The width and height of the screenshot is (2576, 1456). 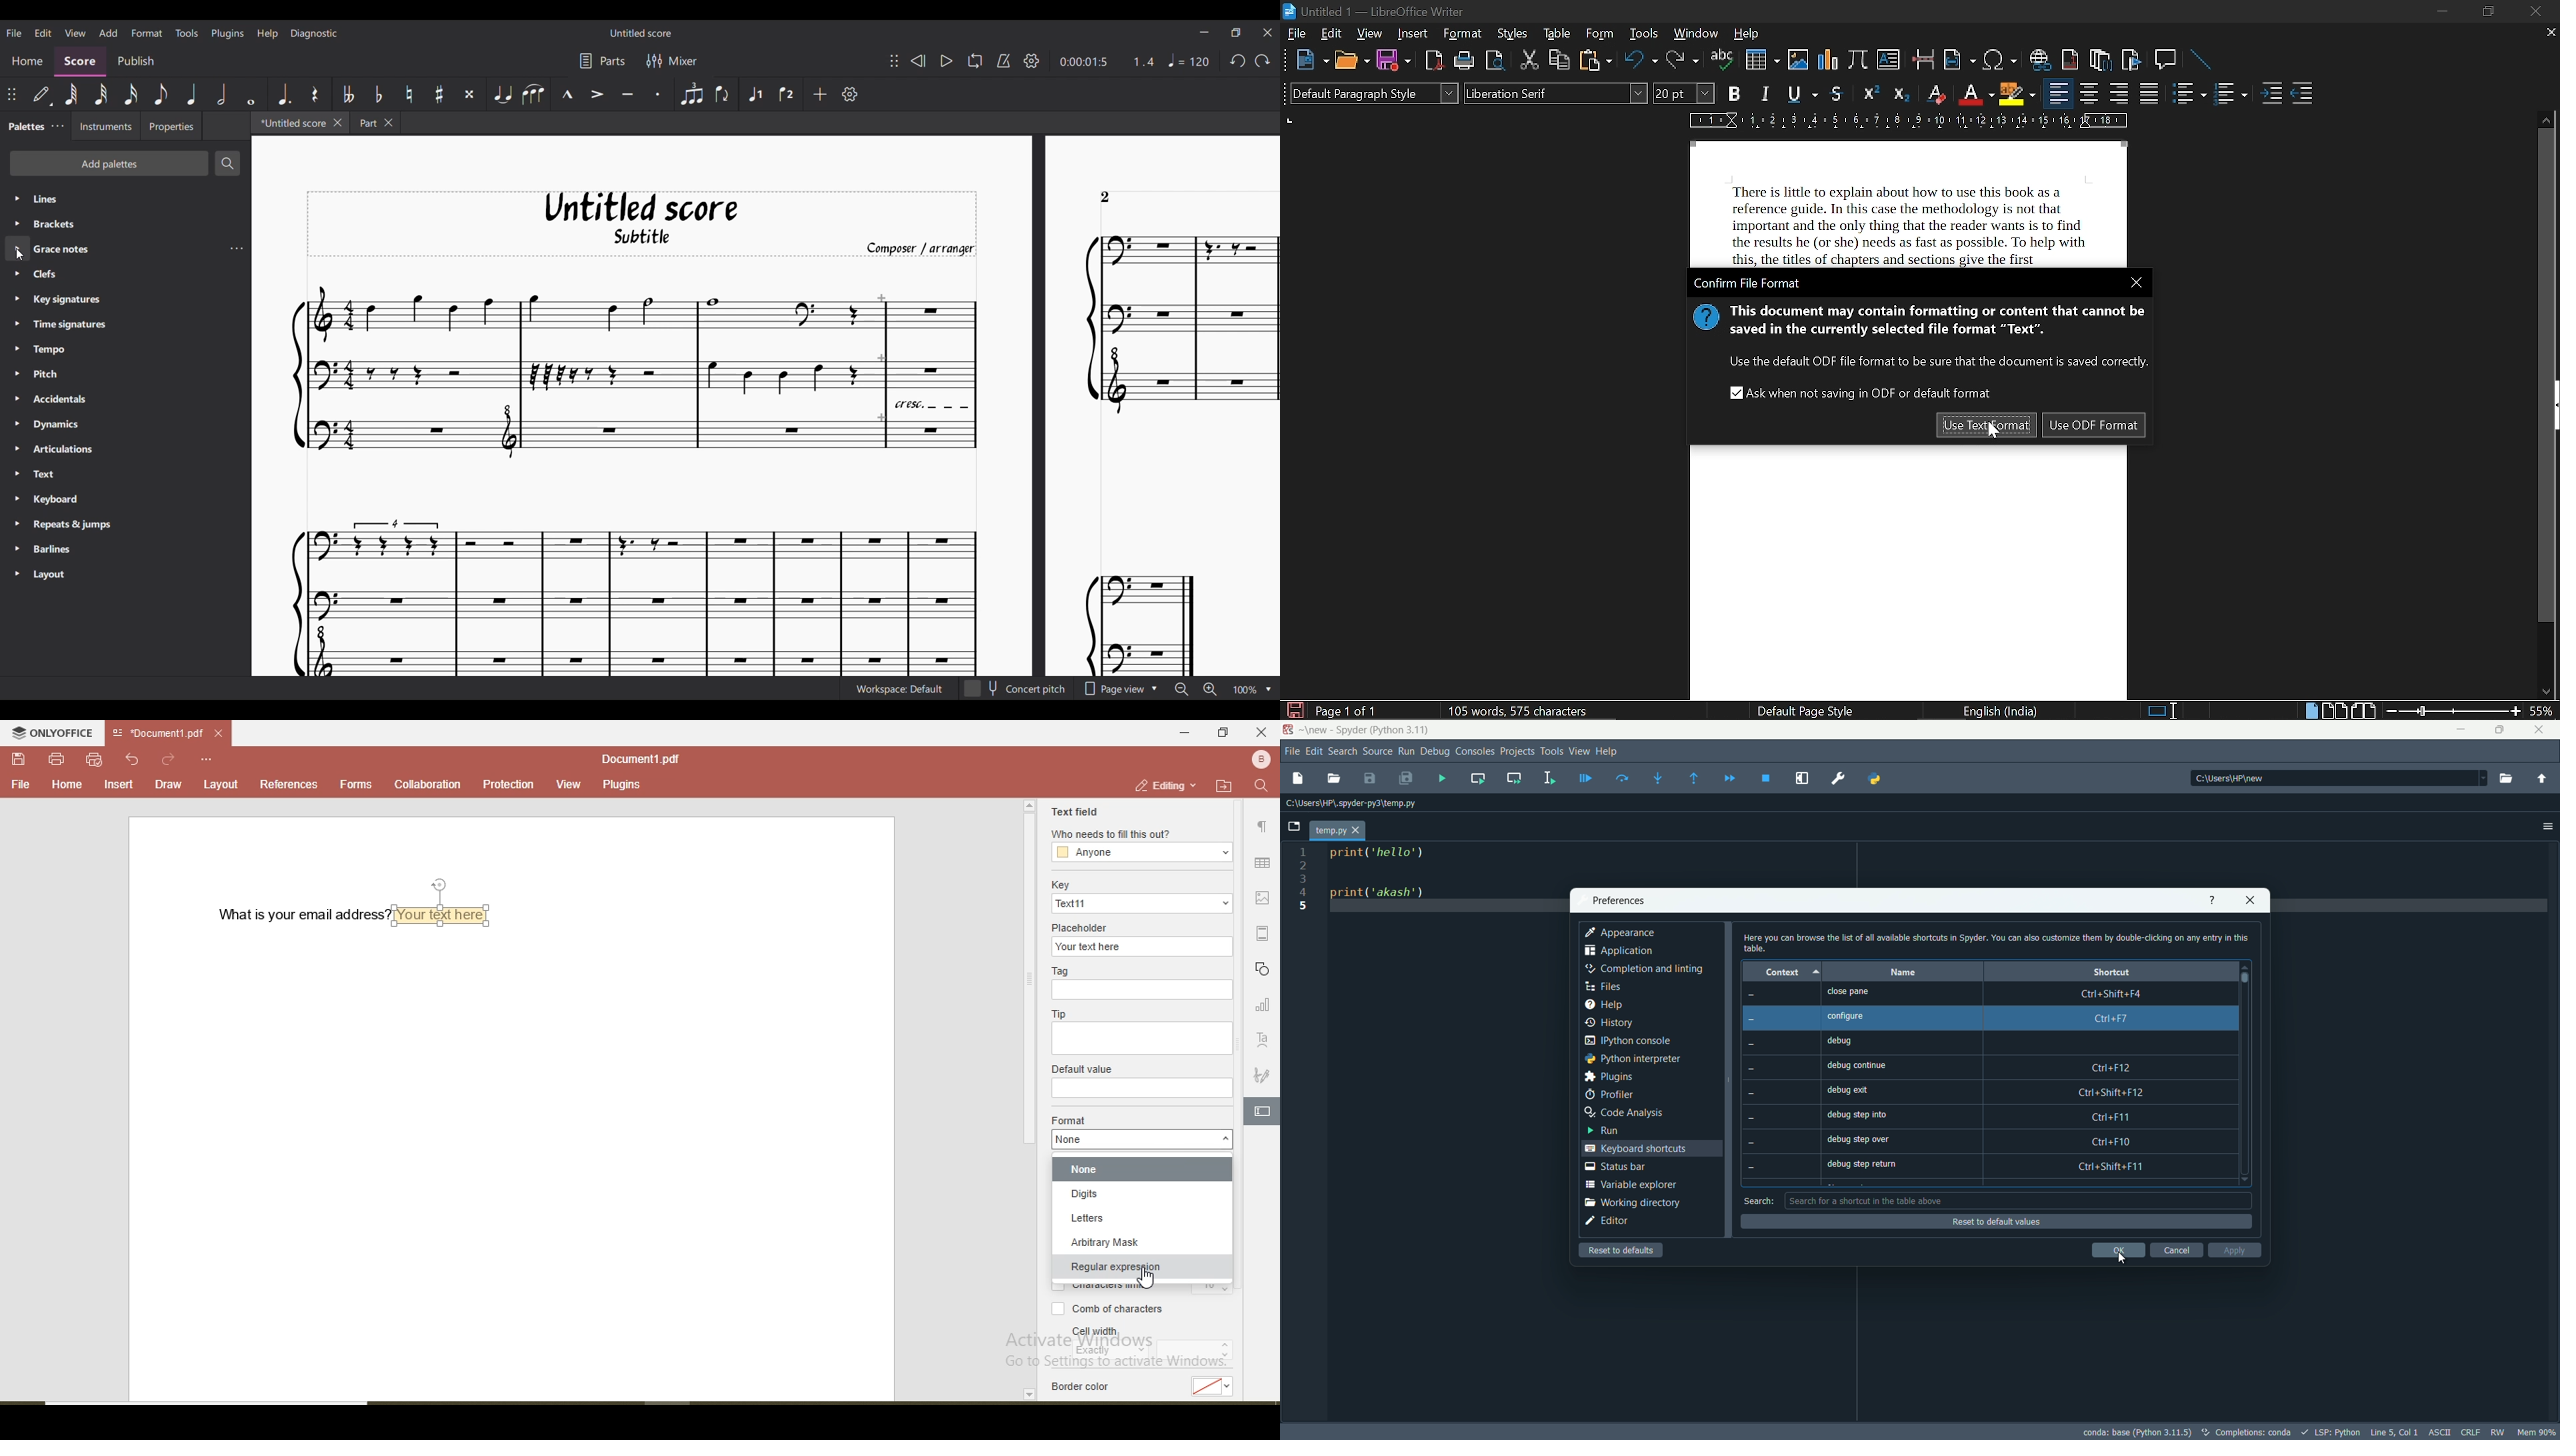 What do you see at coordinates (95, 759) in the screenshot?
I see `quick print` at bounding box center [95, 759].